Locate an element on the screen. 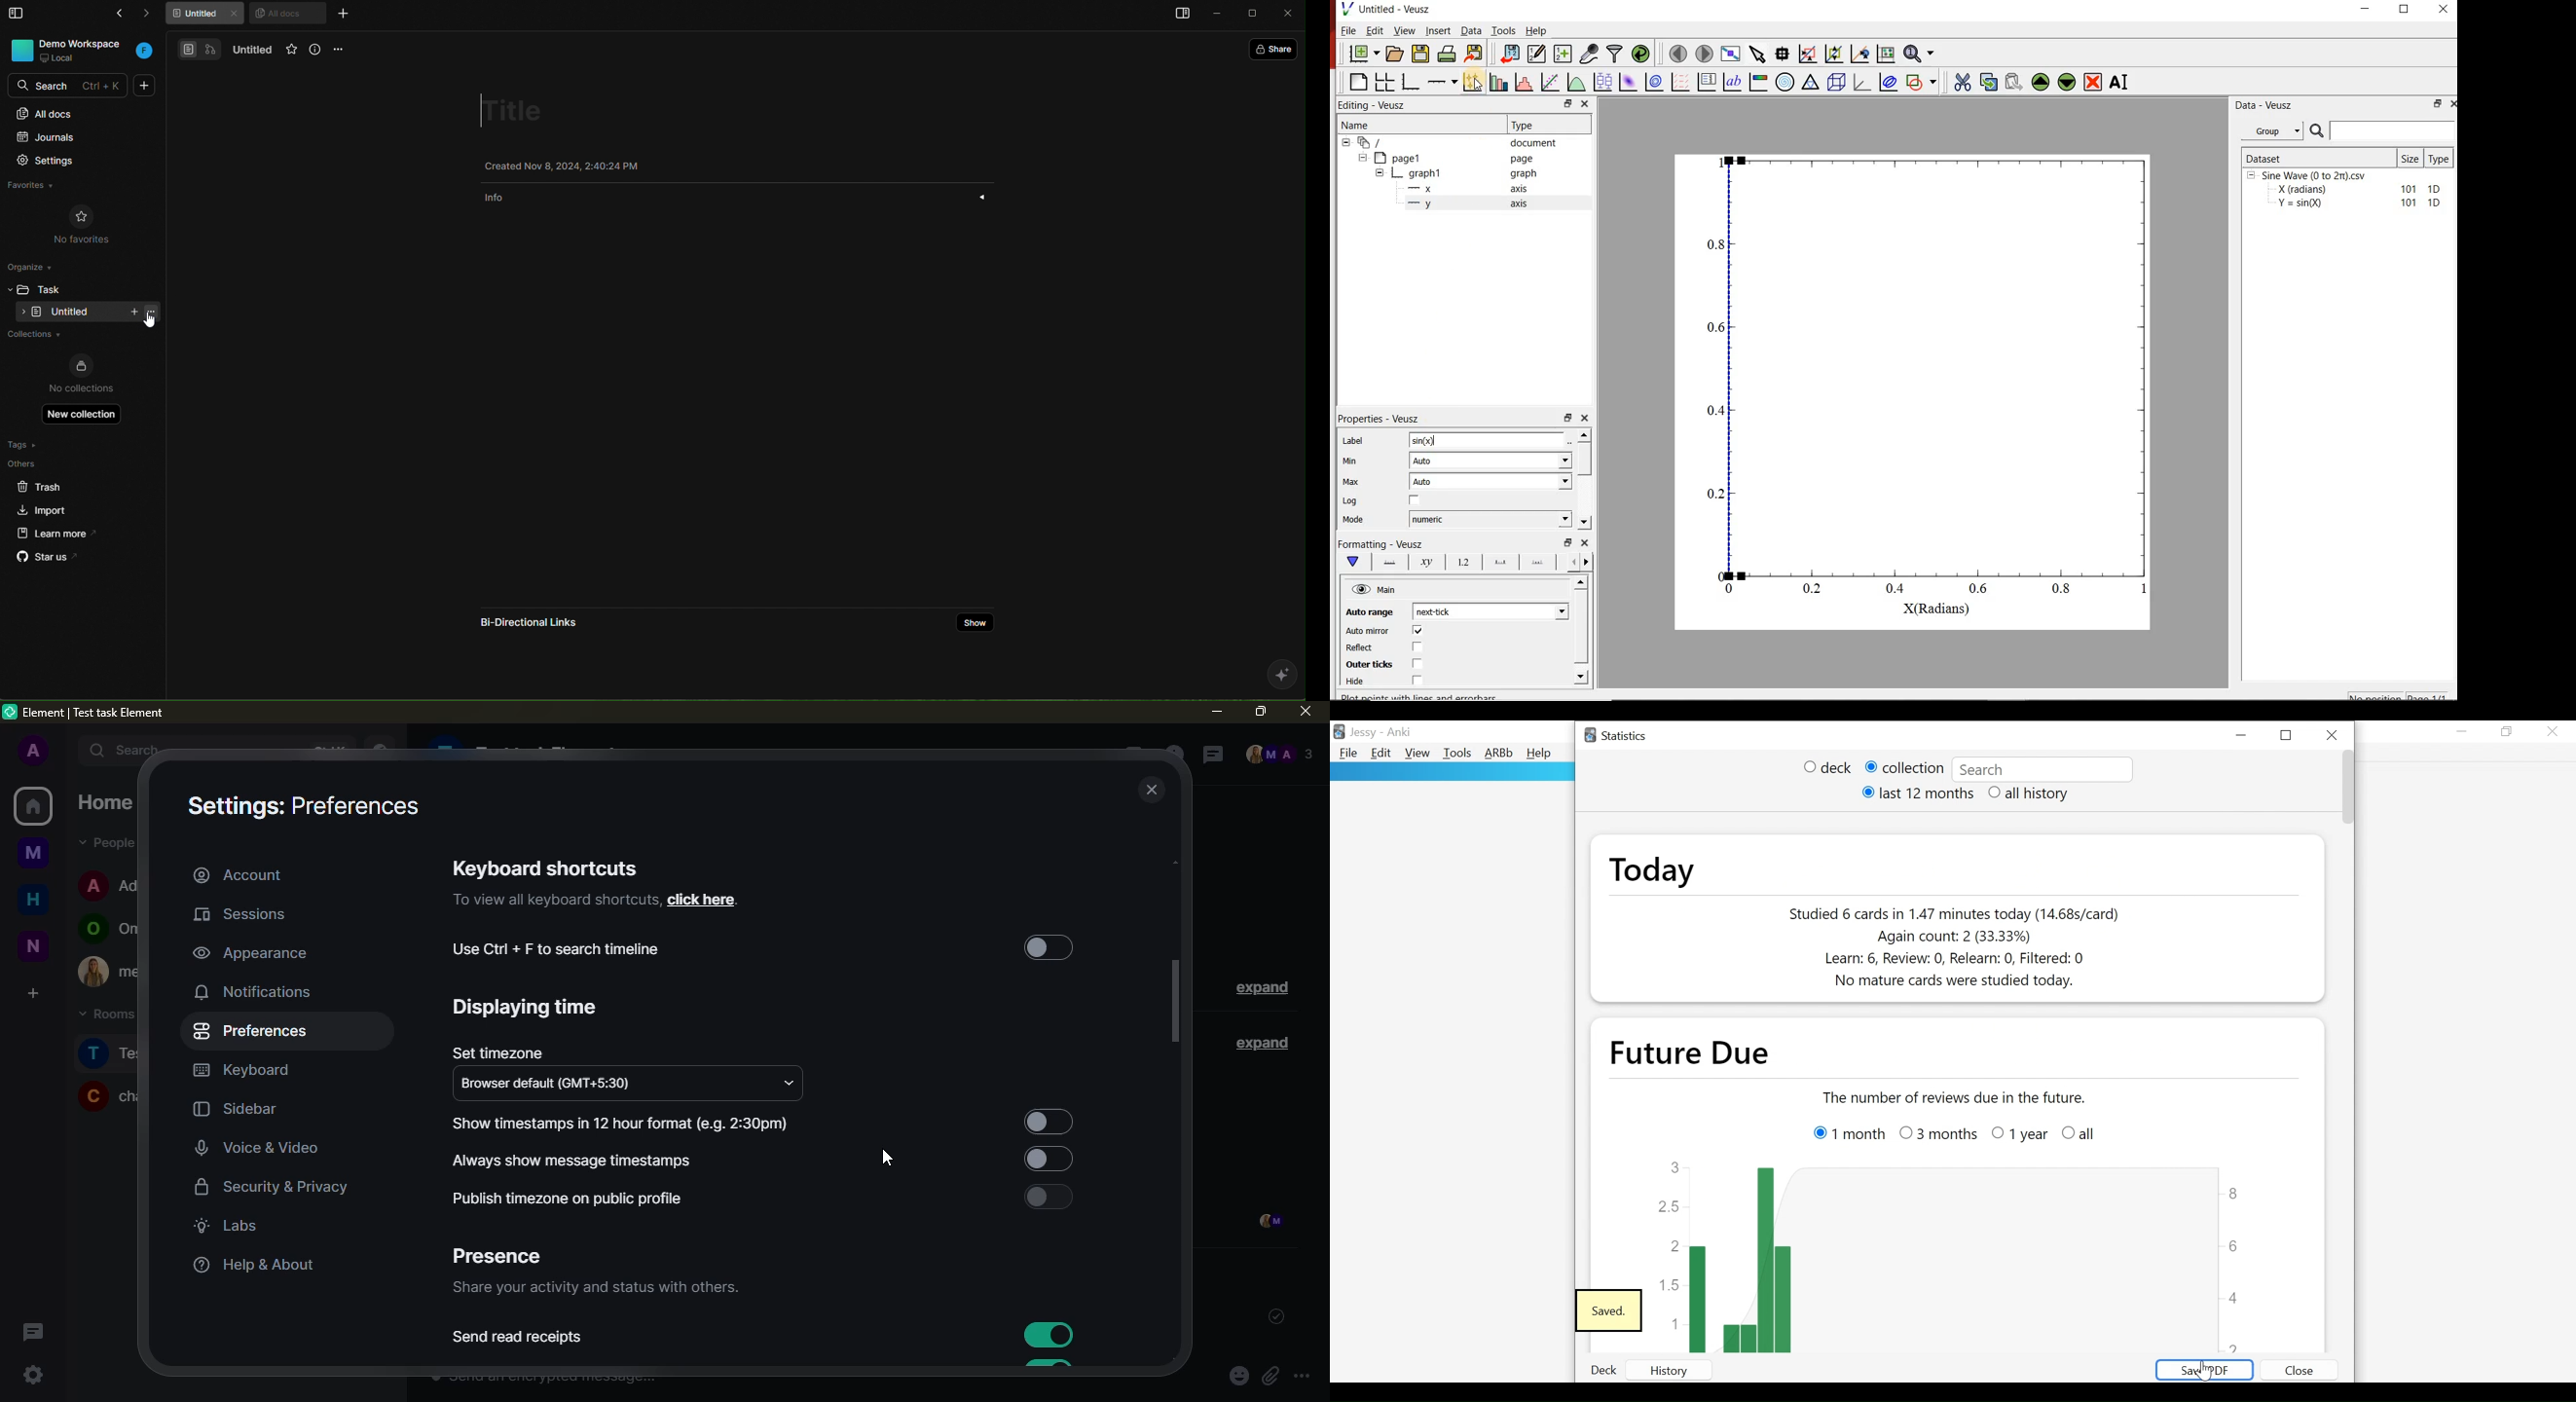  (un)select all history is located at coordinates (2030, 794).